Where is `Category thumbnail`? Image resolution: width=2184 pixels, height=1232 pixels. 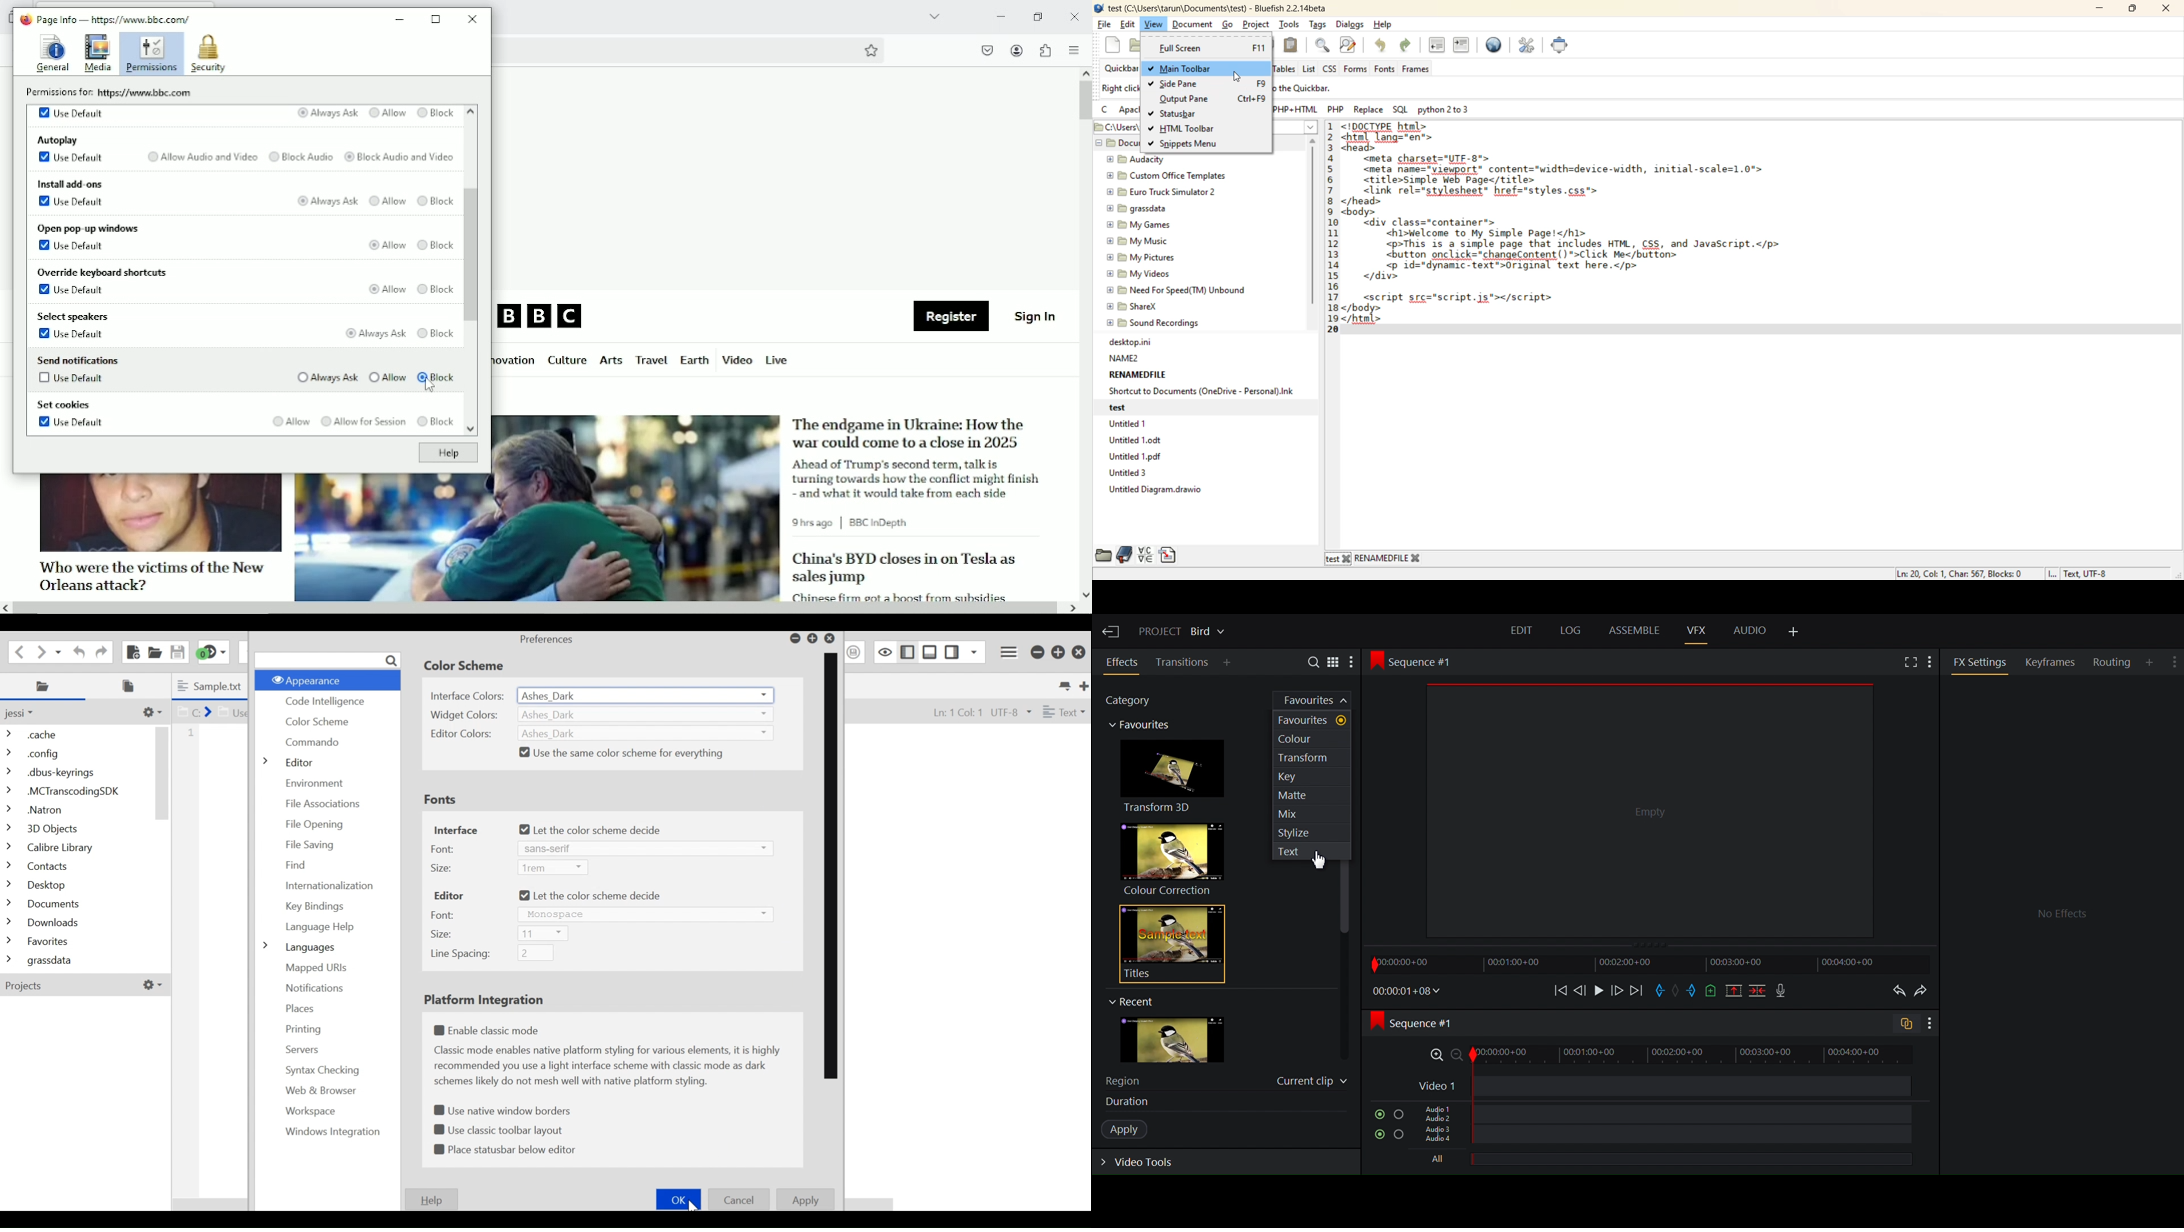
Category thumbnail is located at coordinates (1141, 728).